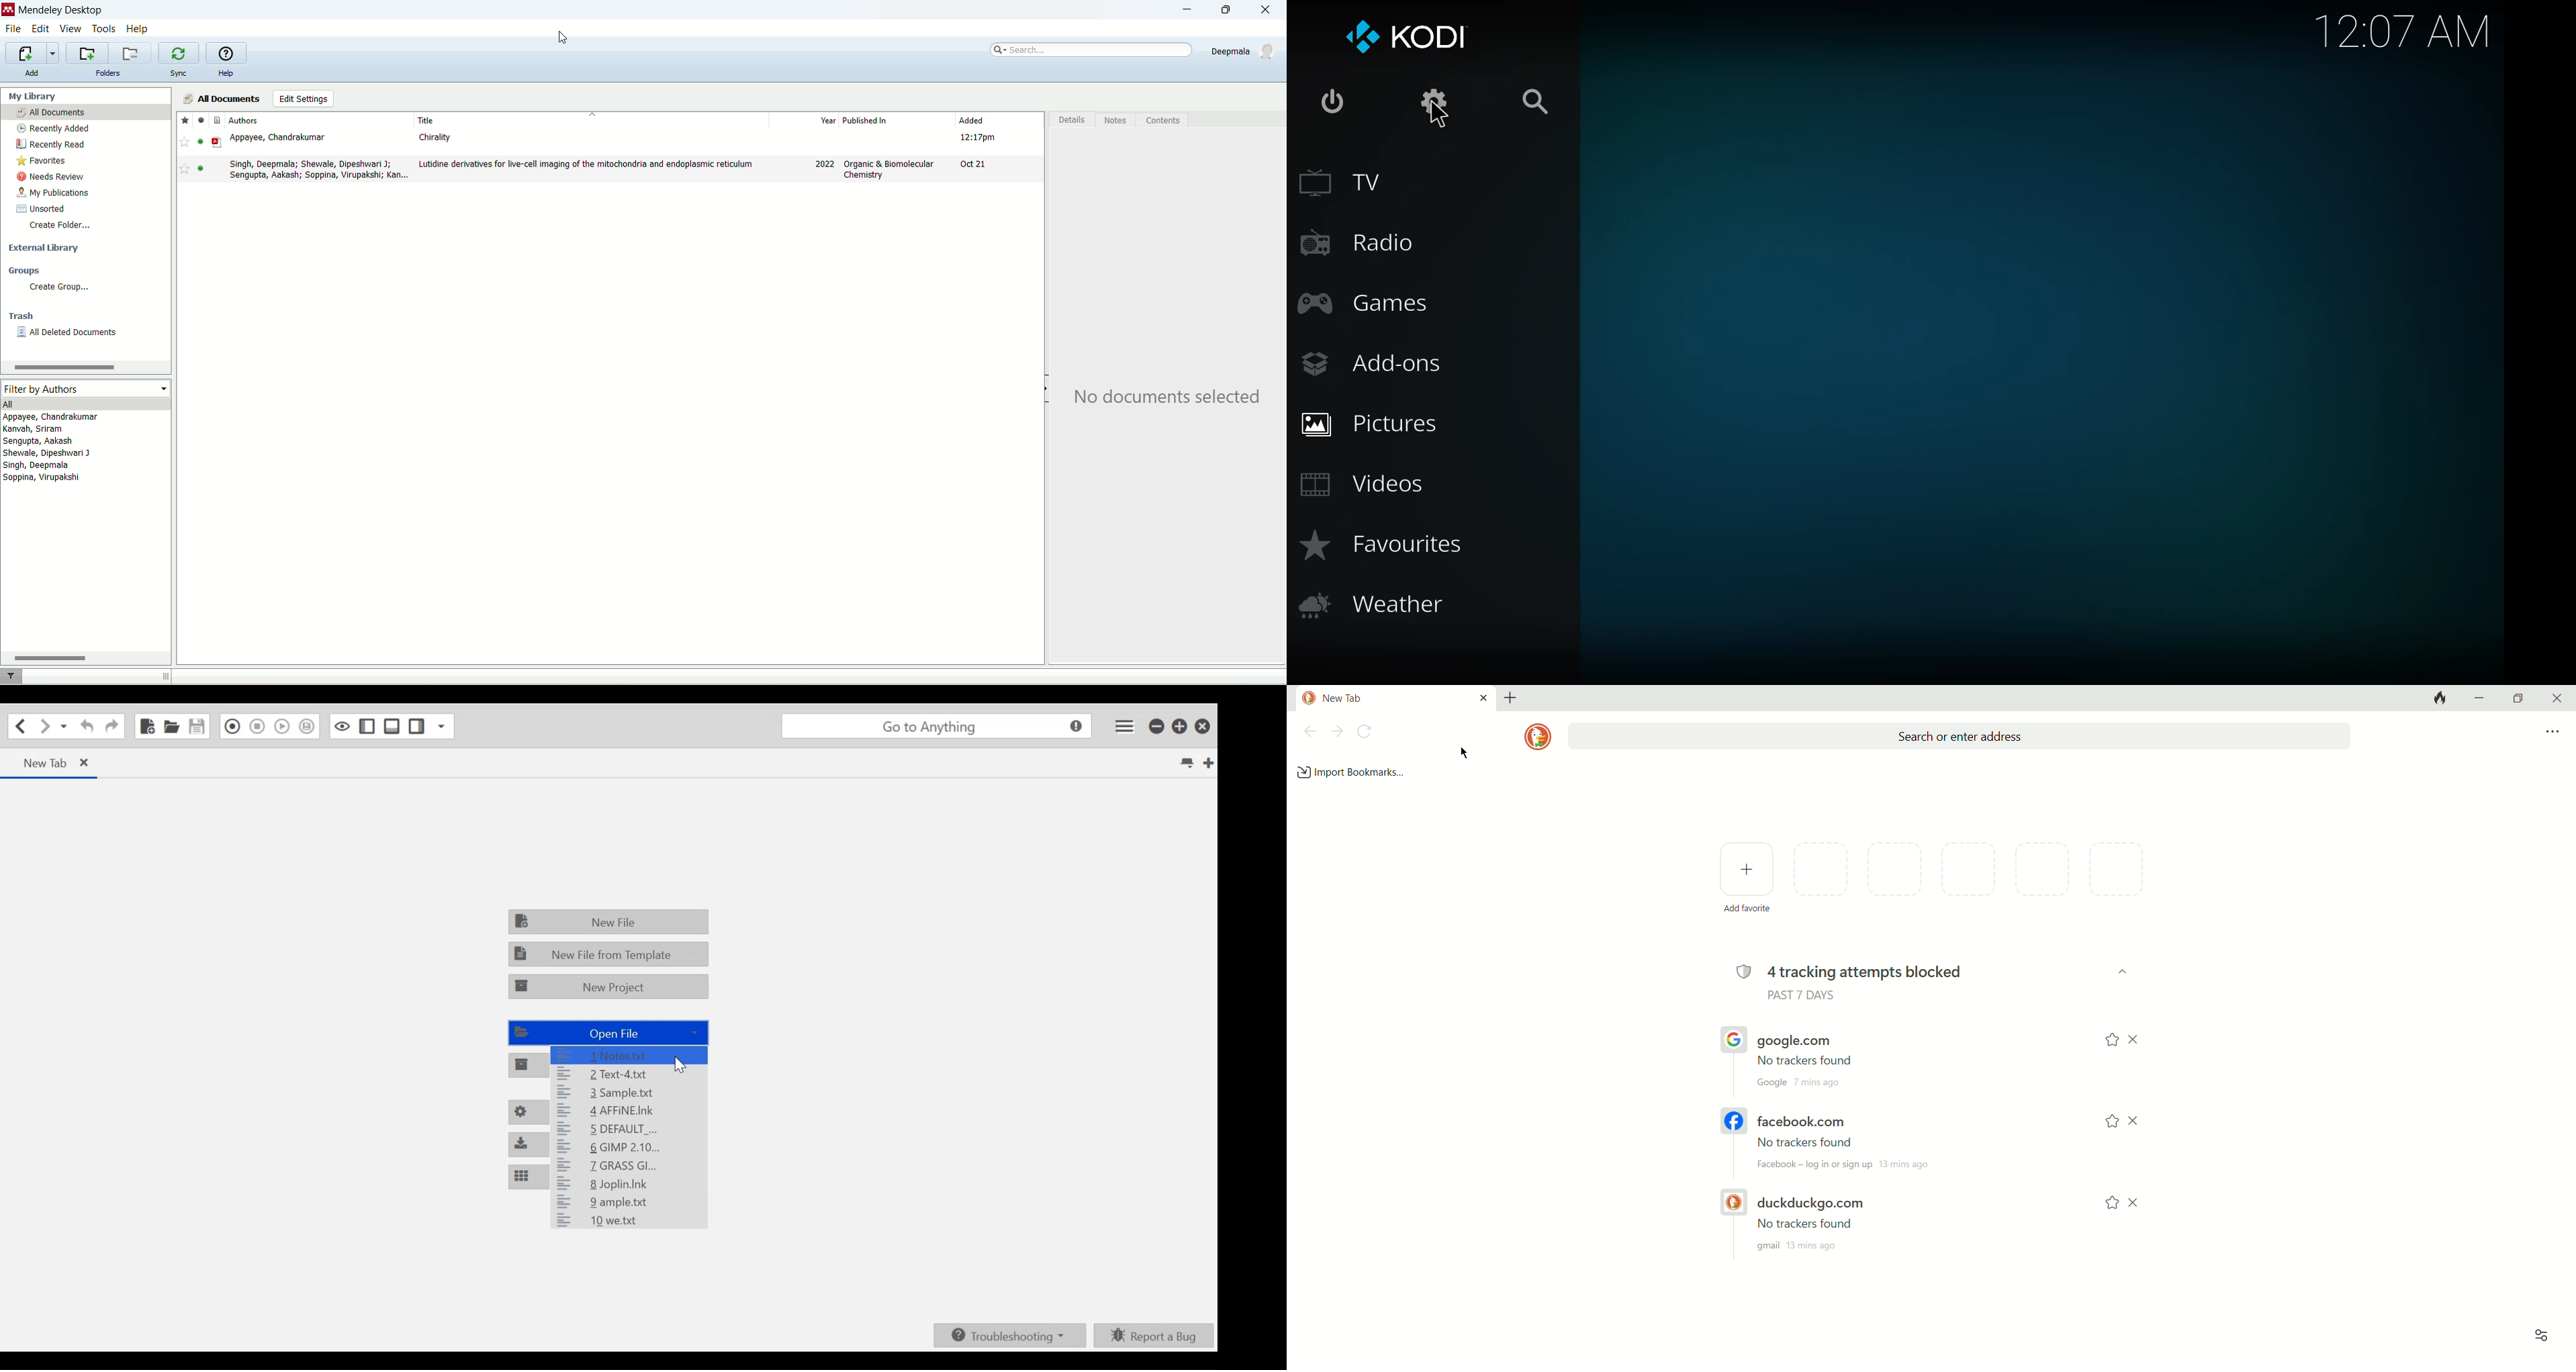  What do you see at coordinates (308, 99) in the screenshot?
I see `edit settings` at bounding box center [308, 99].